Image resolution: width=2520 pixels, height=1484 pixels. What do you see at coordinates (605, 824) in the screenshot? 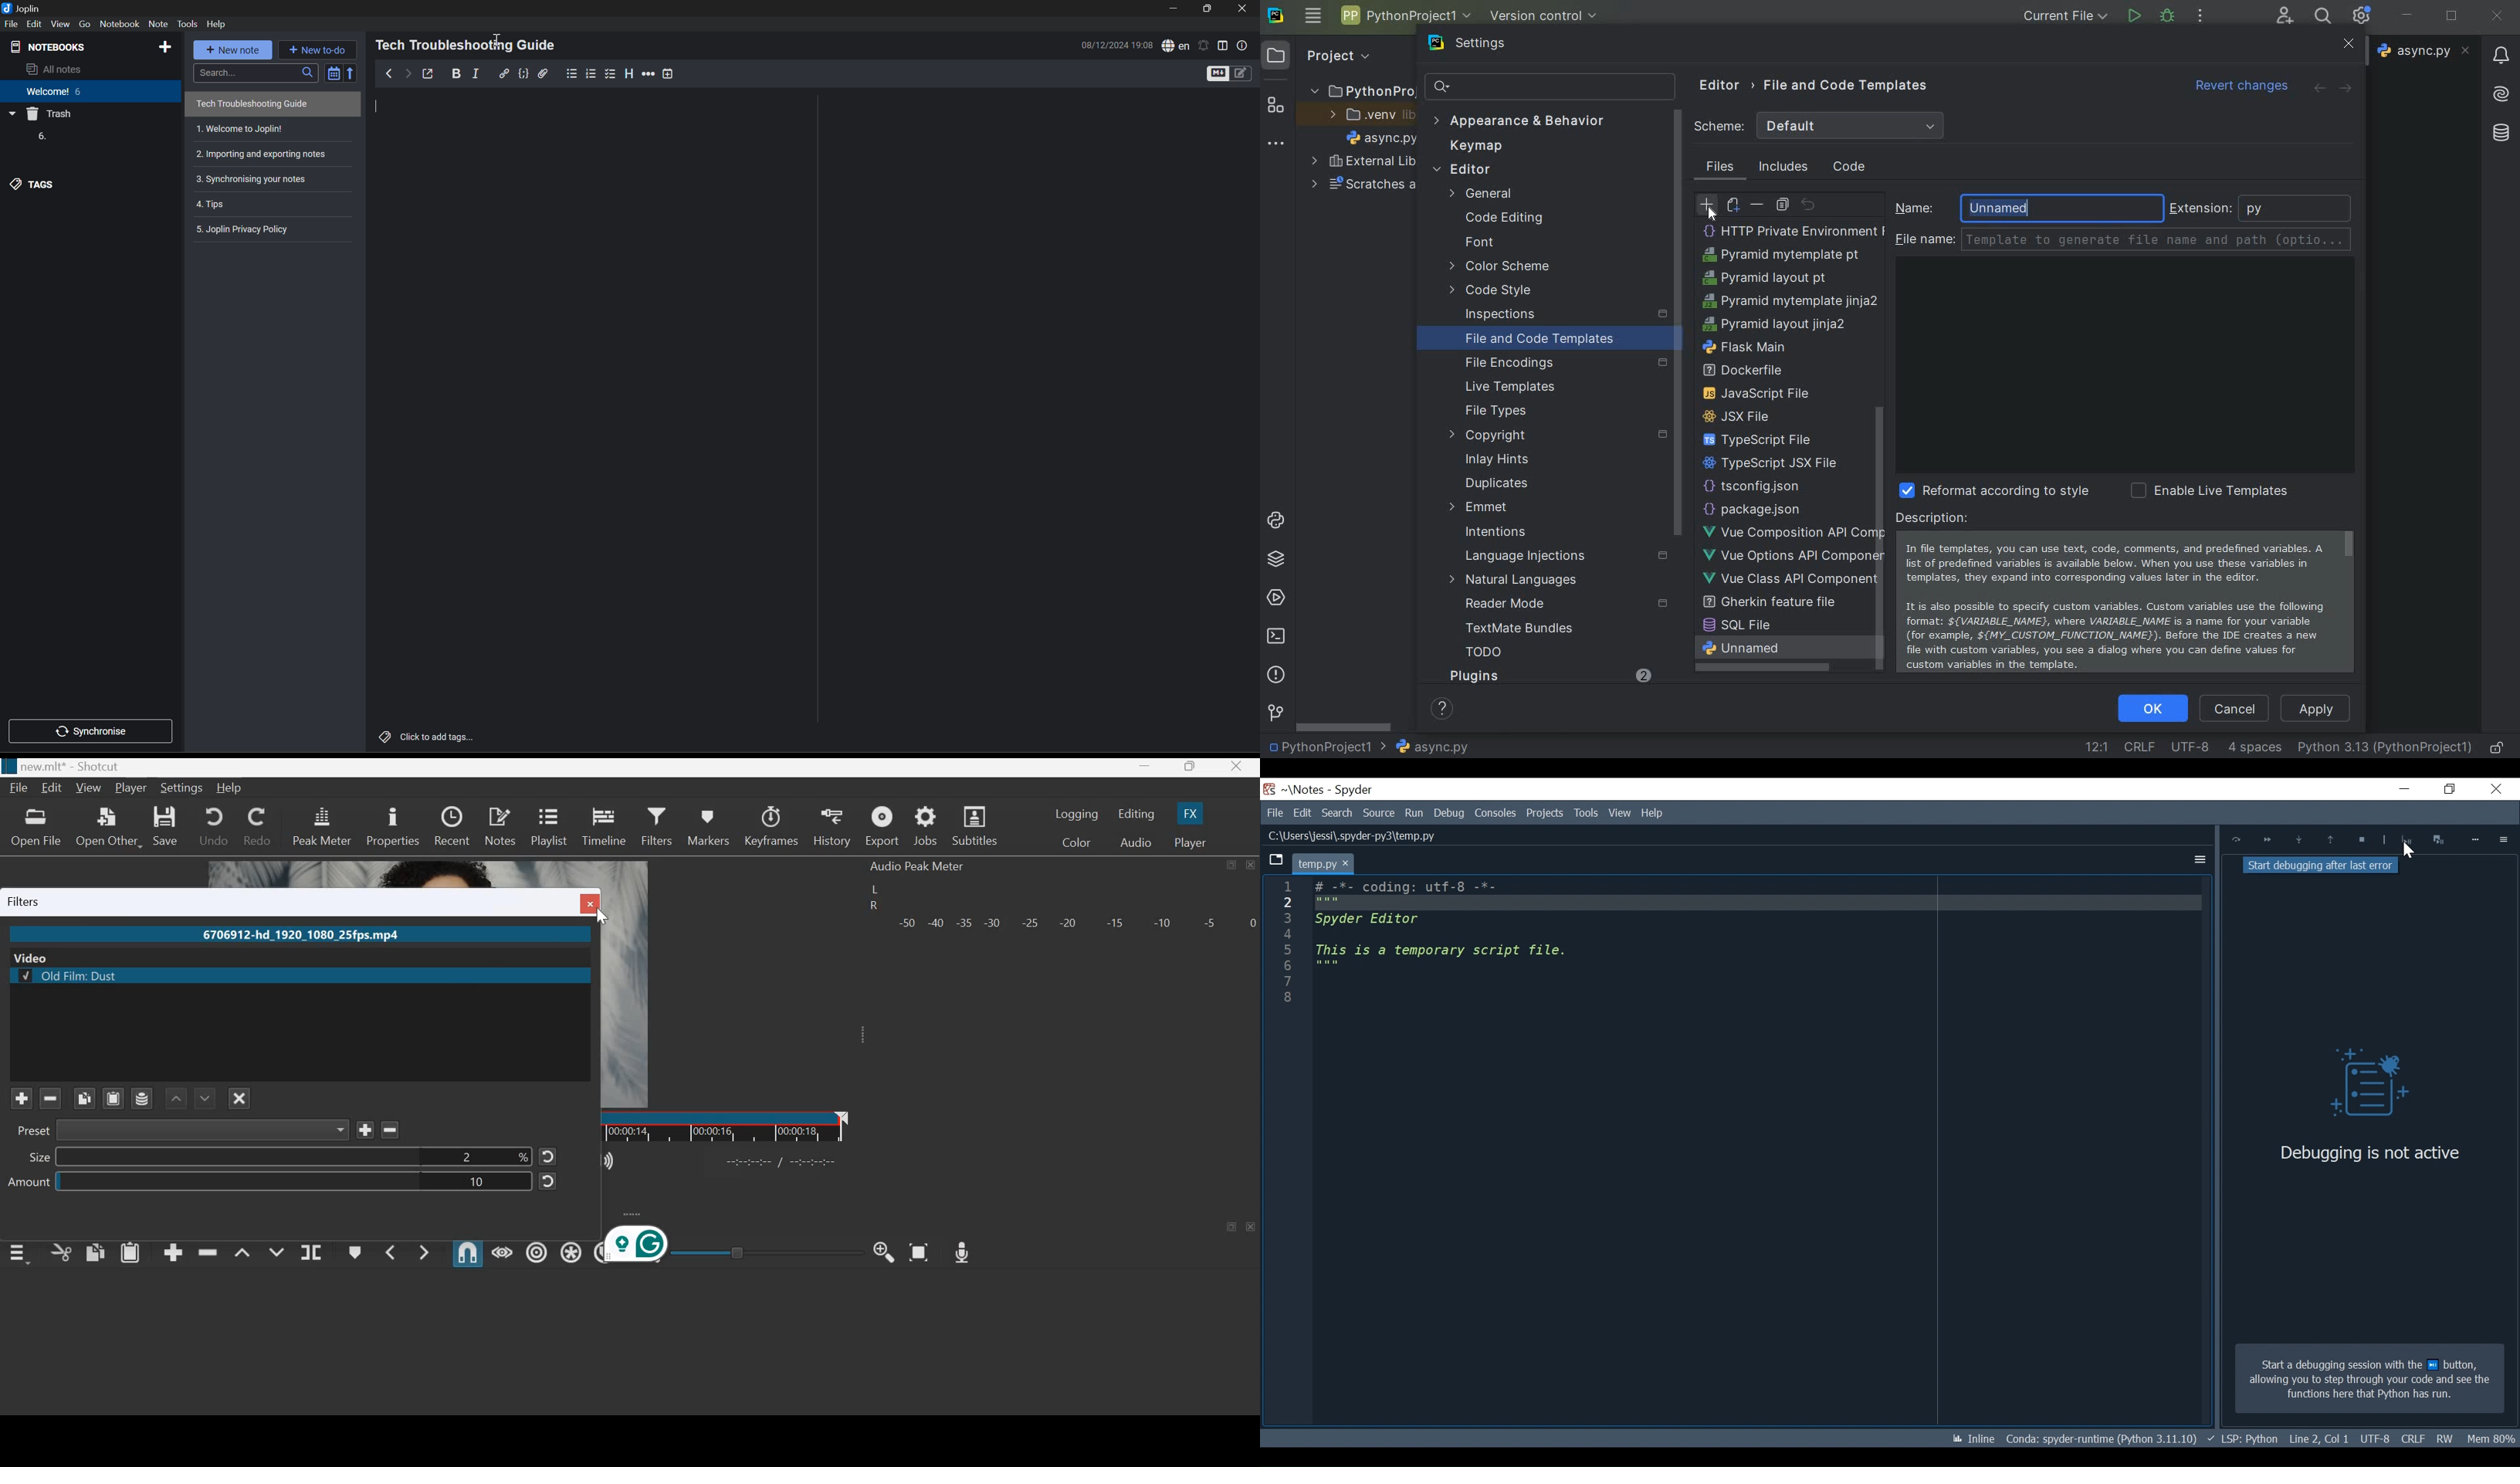
I see `timeline` at bounding box center [605, 824].